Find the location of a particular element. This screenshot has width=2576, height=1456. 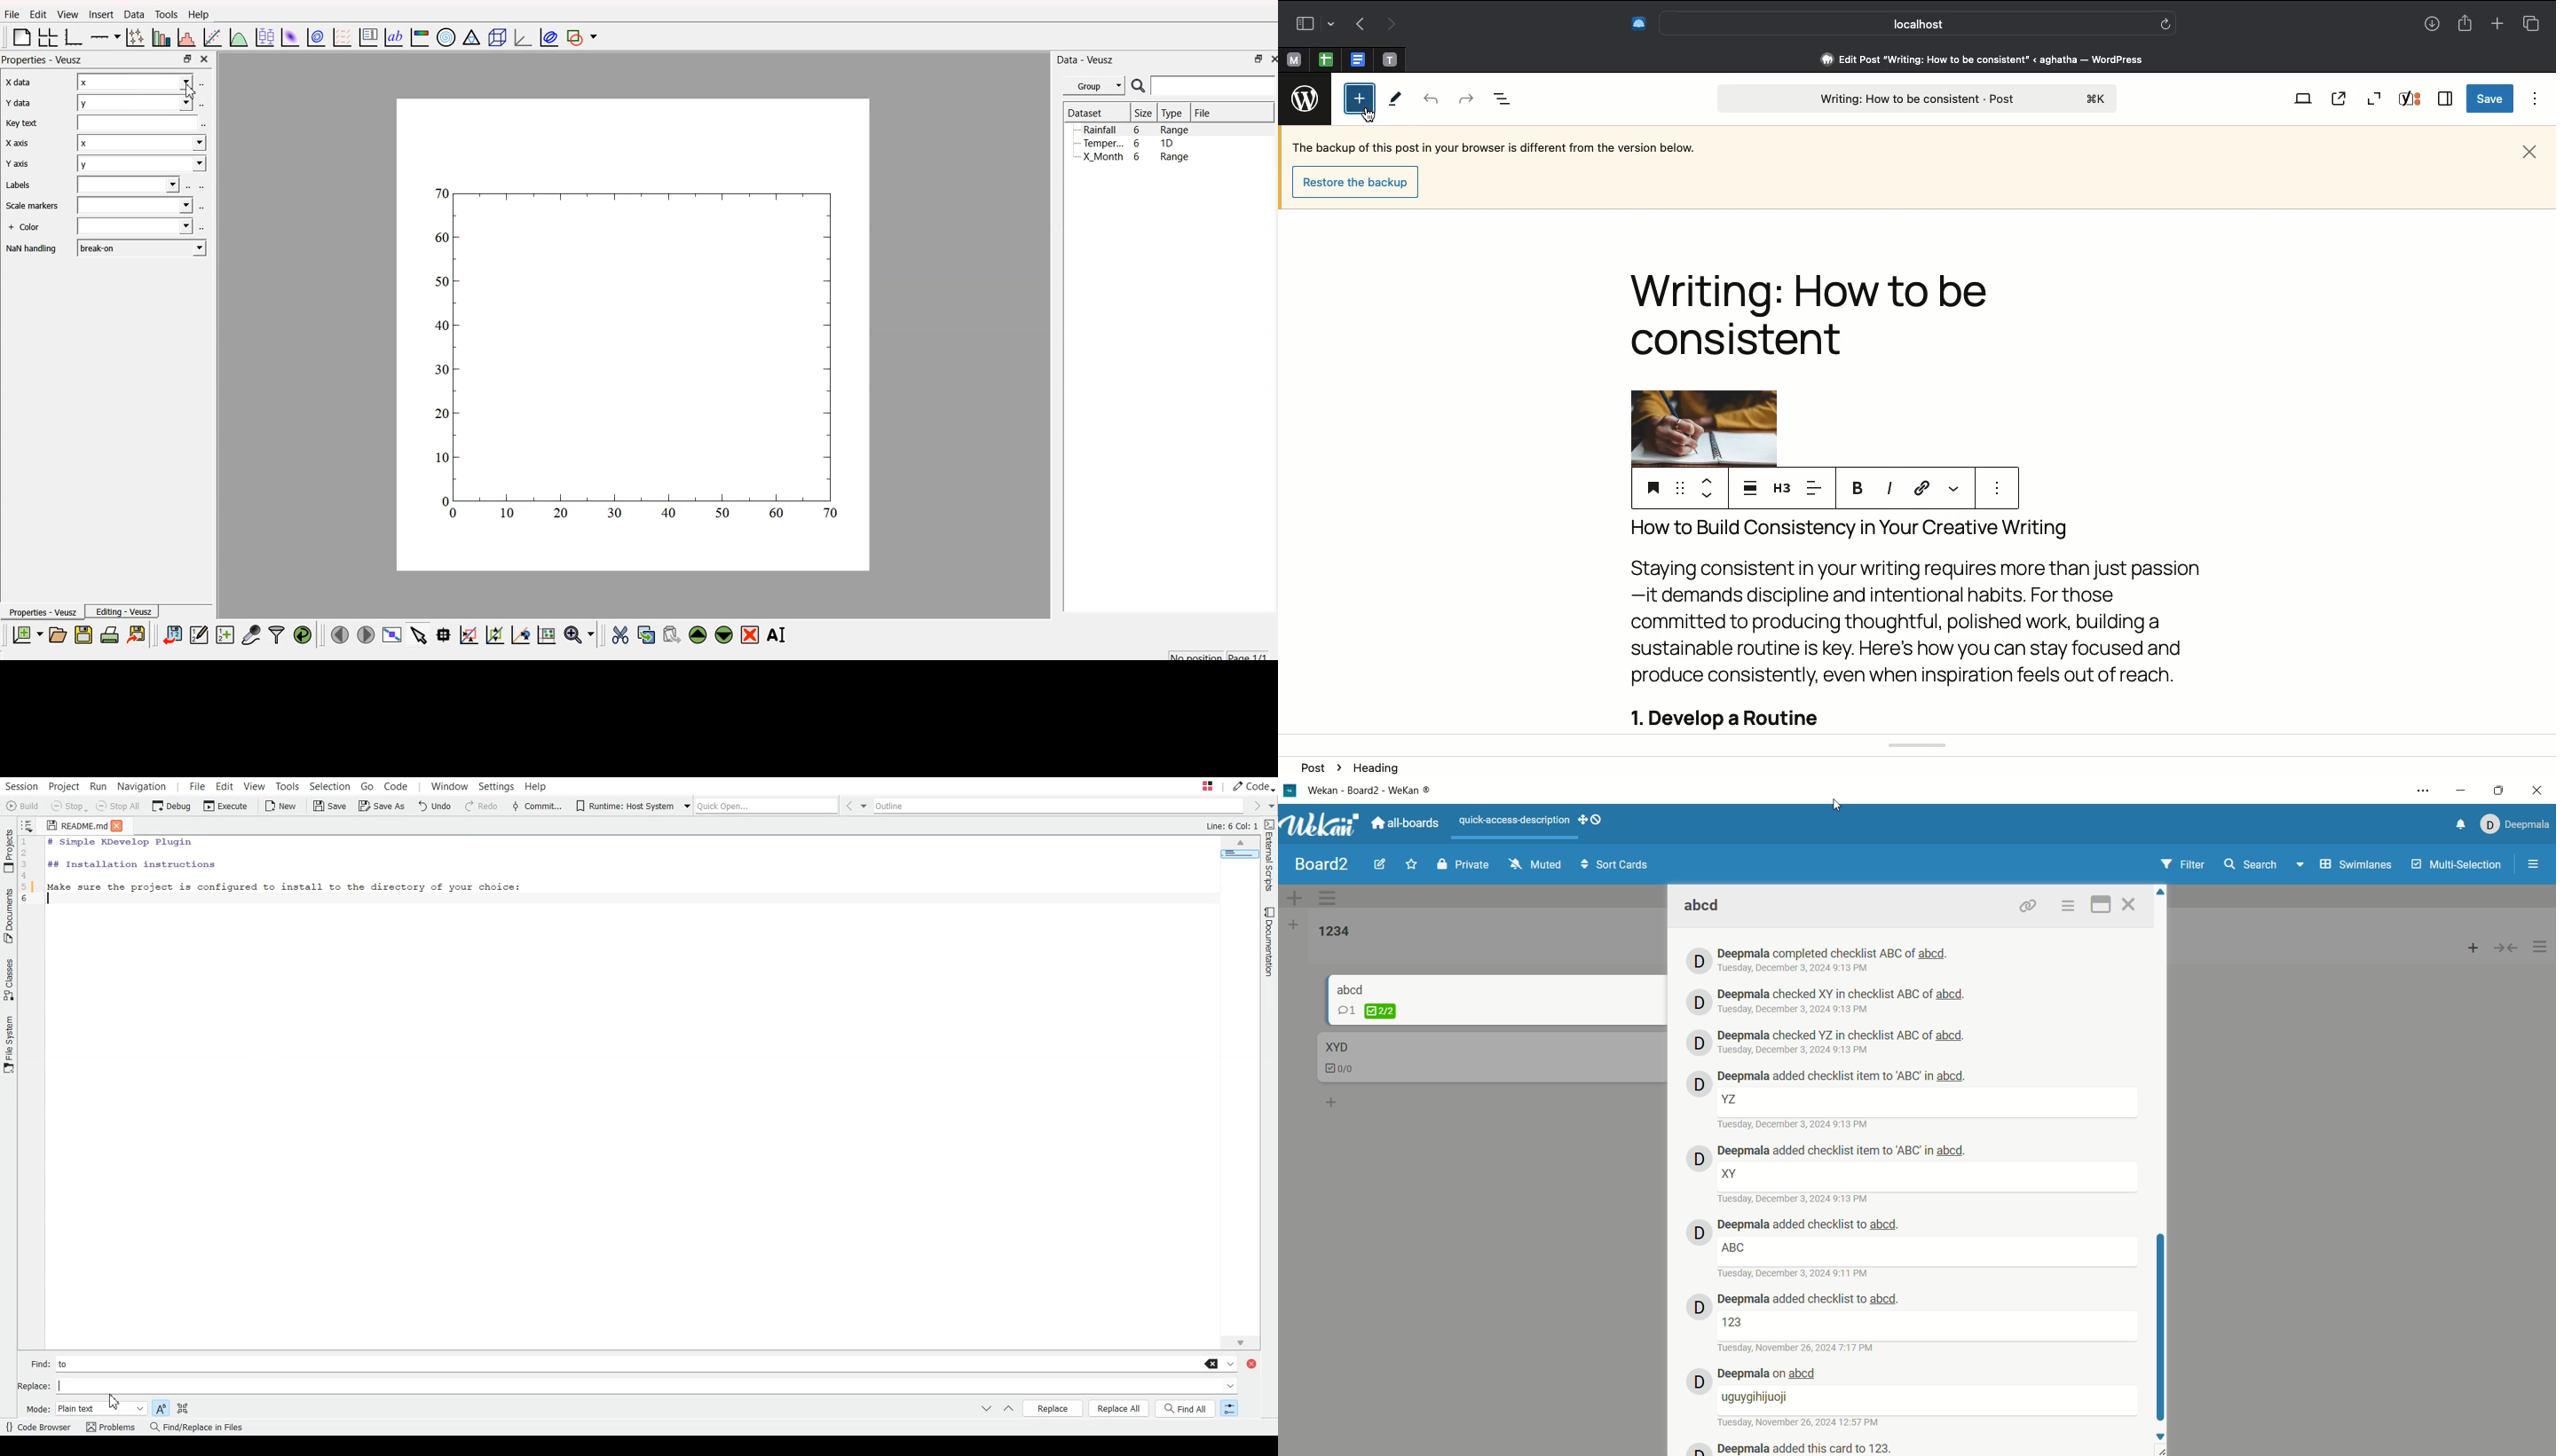

filter is located at coordinates (2185, 865).